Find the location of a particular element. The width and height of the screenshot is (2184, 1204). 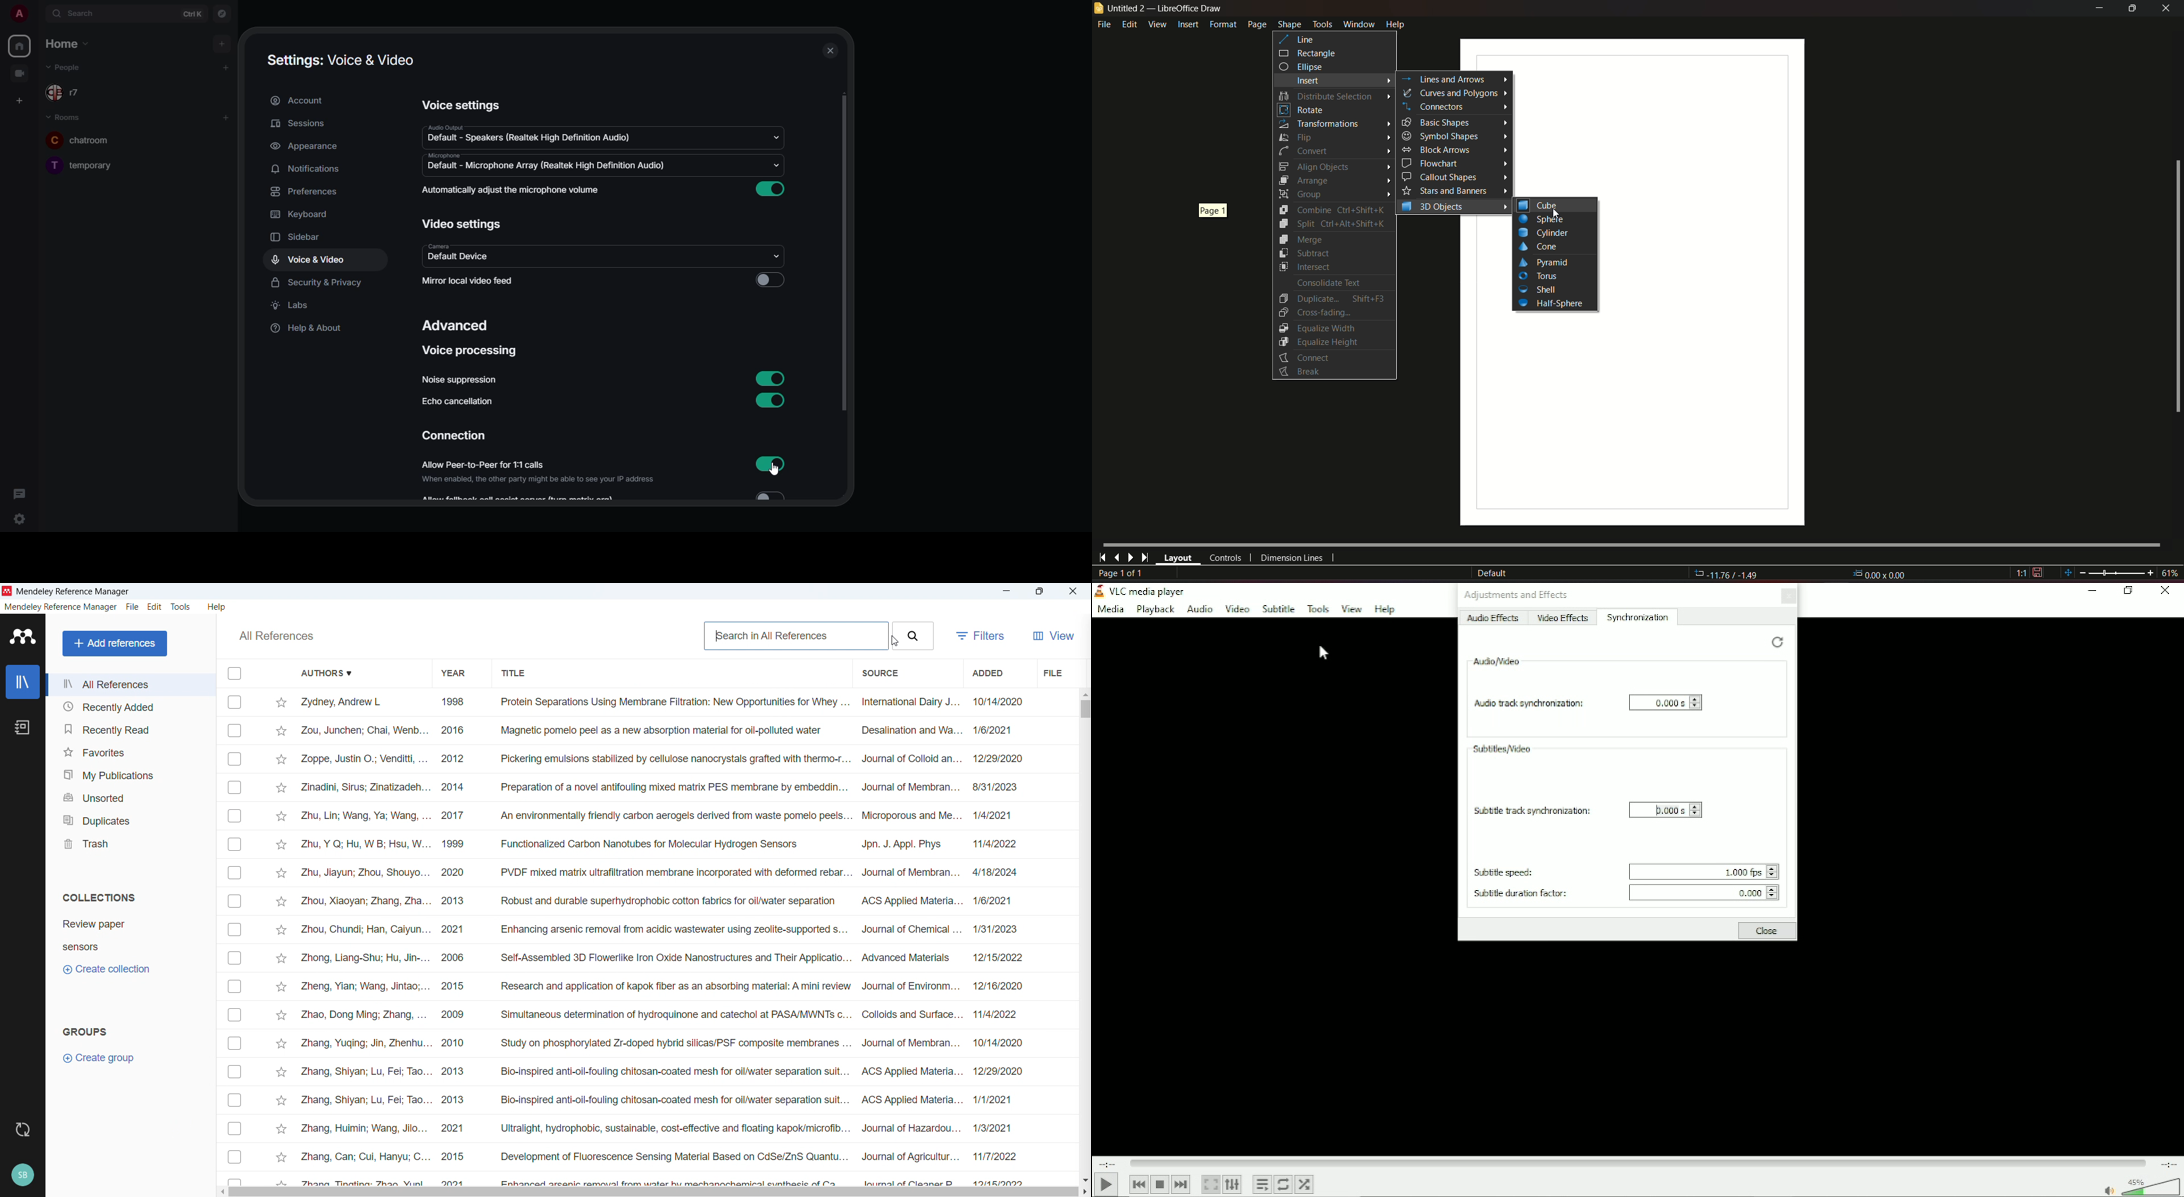

dimension lines is located at coordinates (1292, 560).